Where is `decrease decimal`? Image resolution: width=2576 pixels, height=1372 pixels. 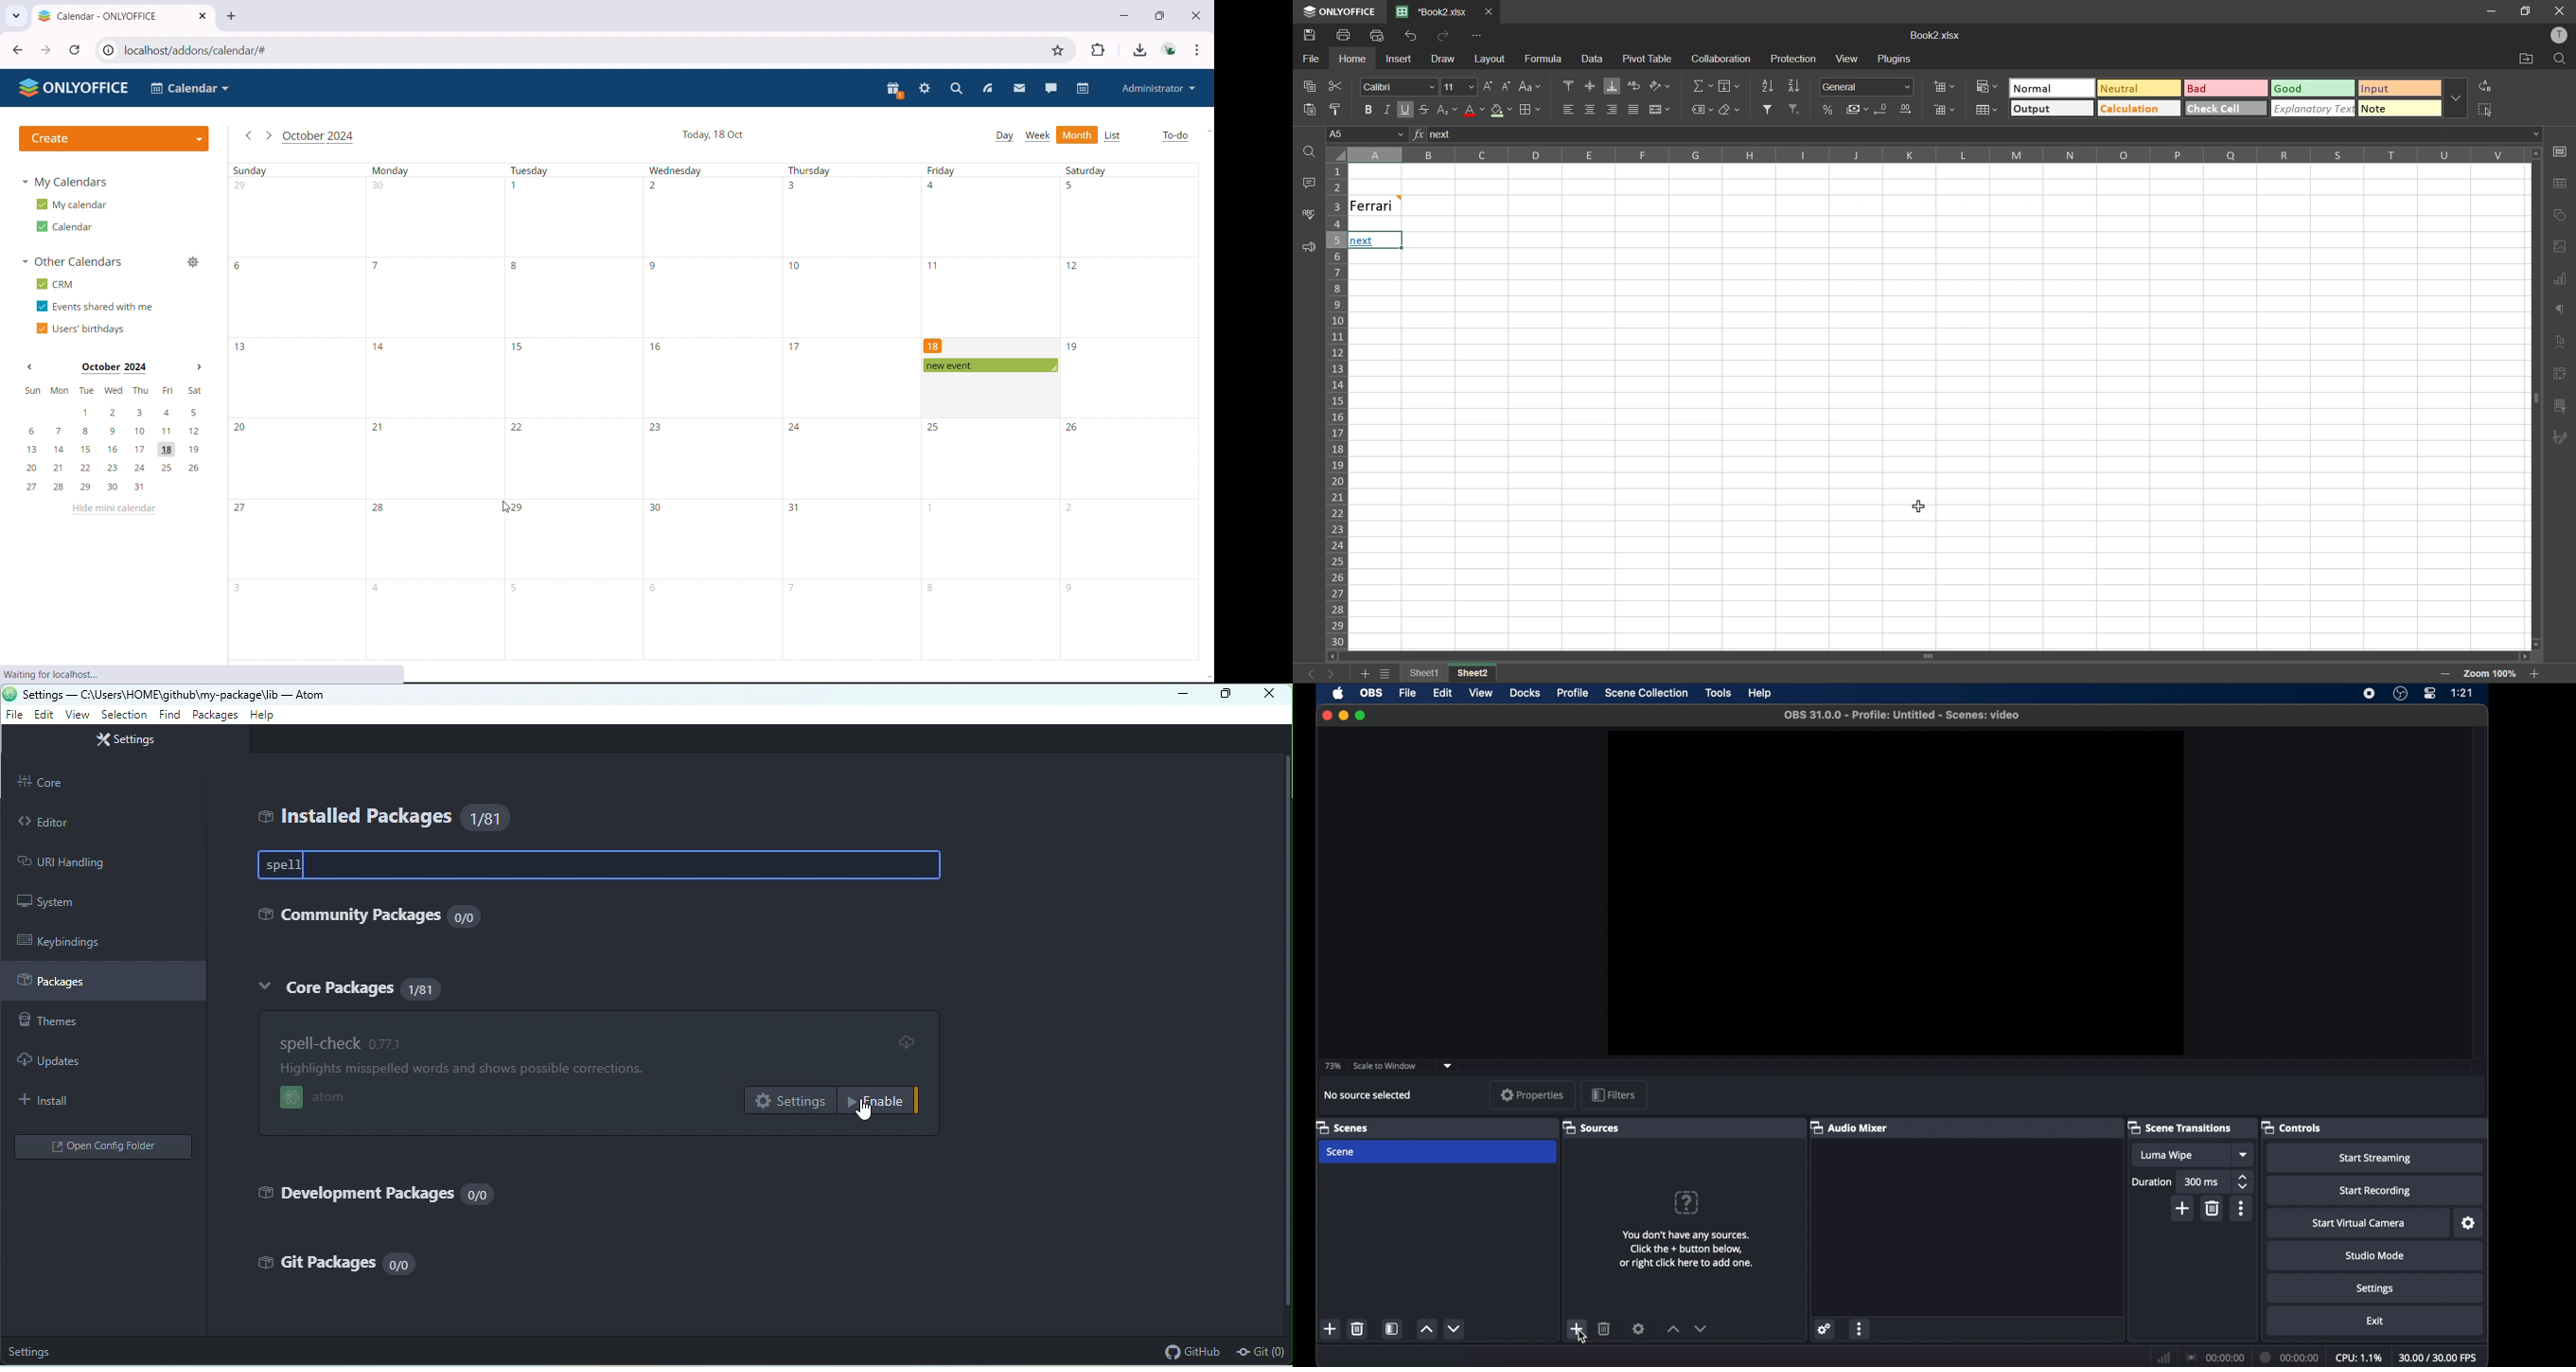 decrease decimal is located at coordinates (1882, 110).